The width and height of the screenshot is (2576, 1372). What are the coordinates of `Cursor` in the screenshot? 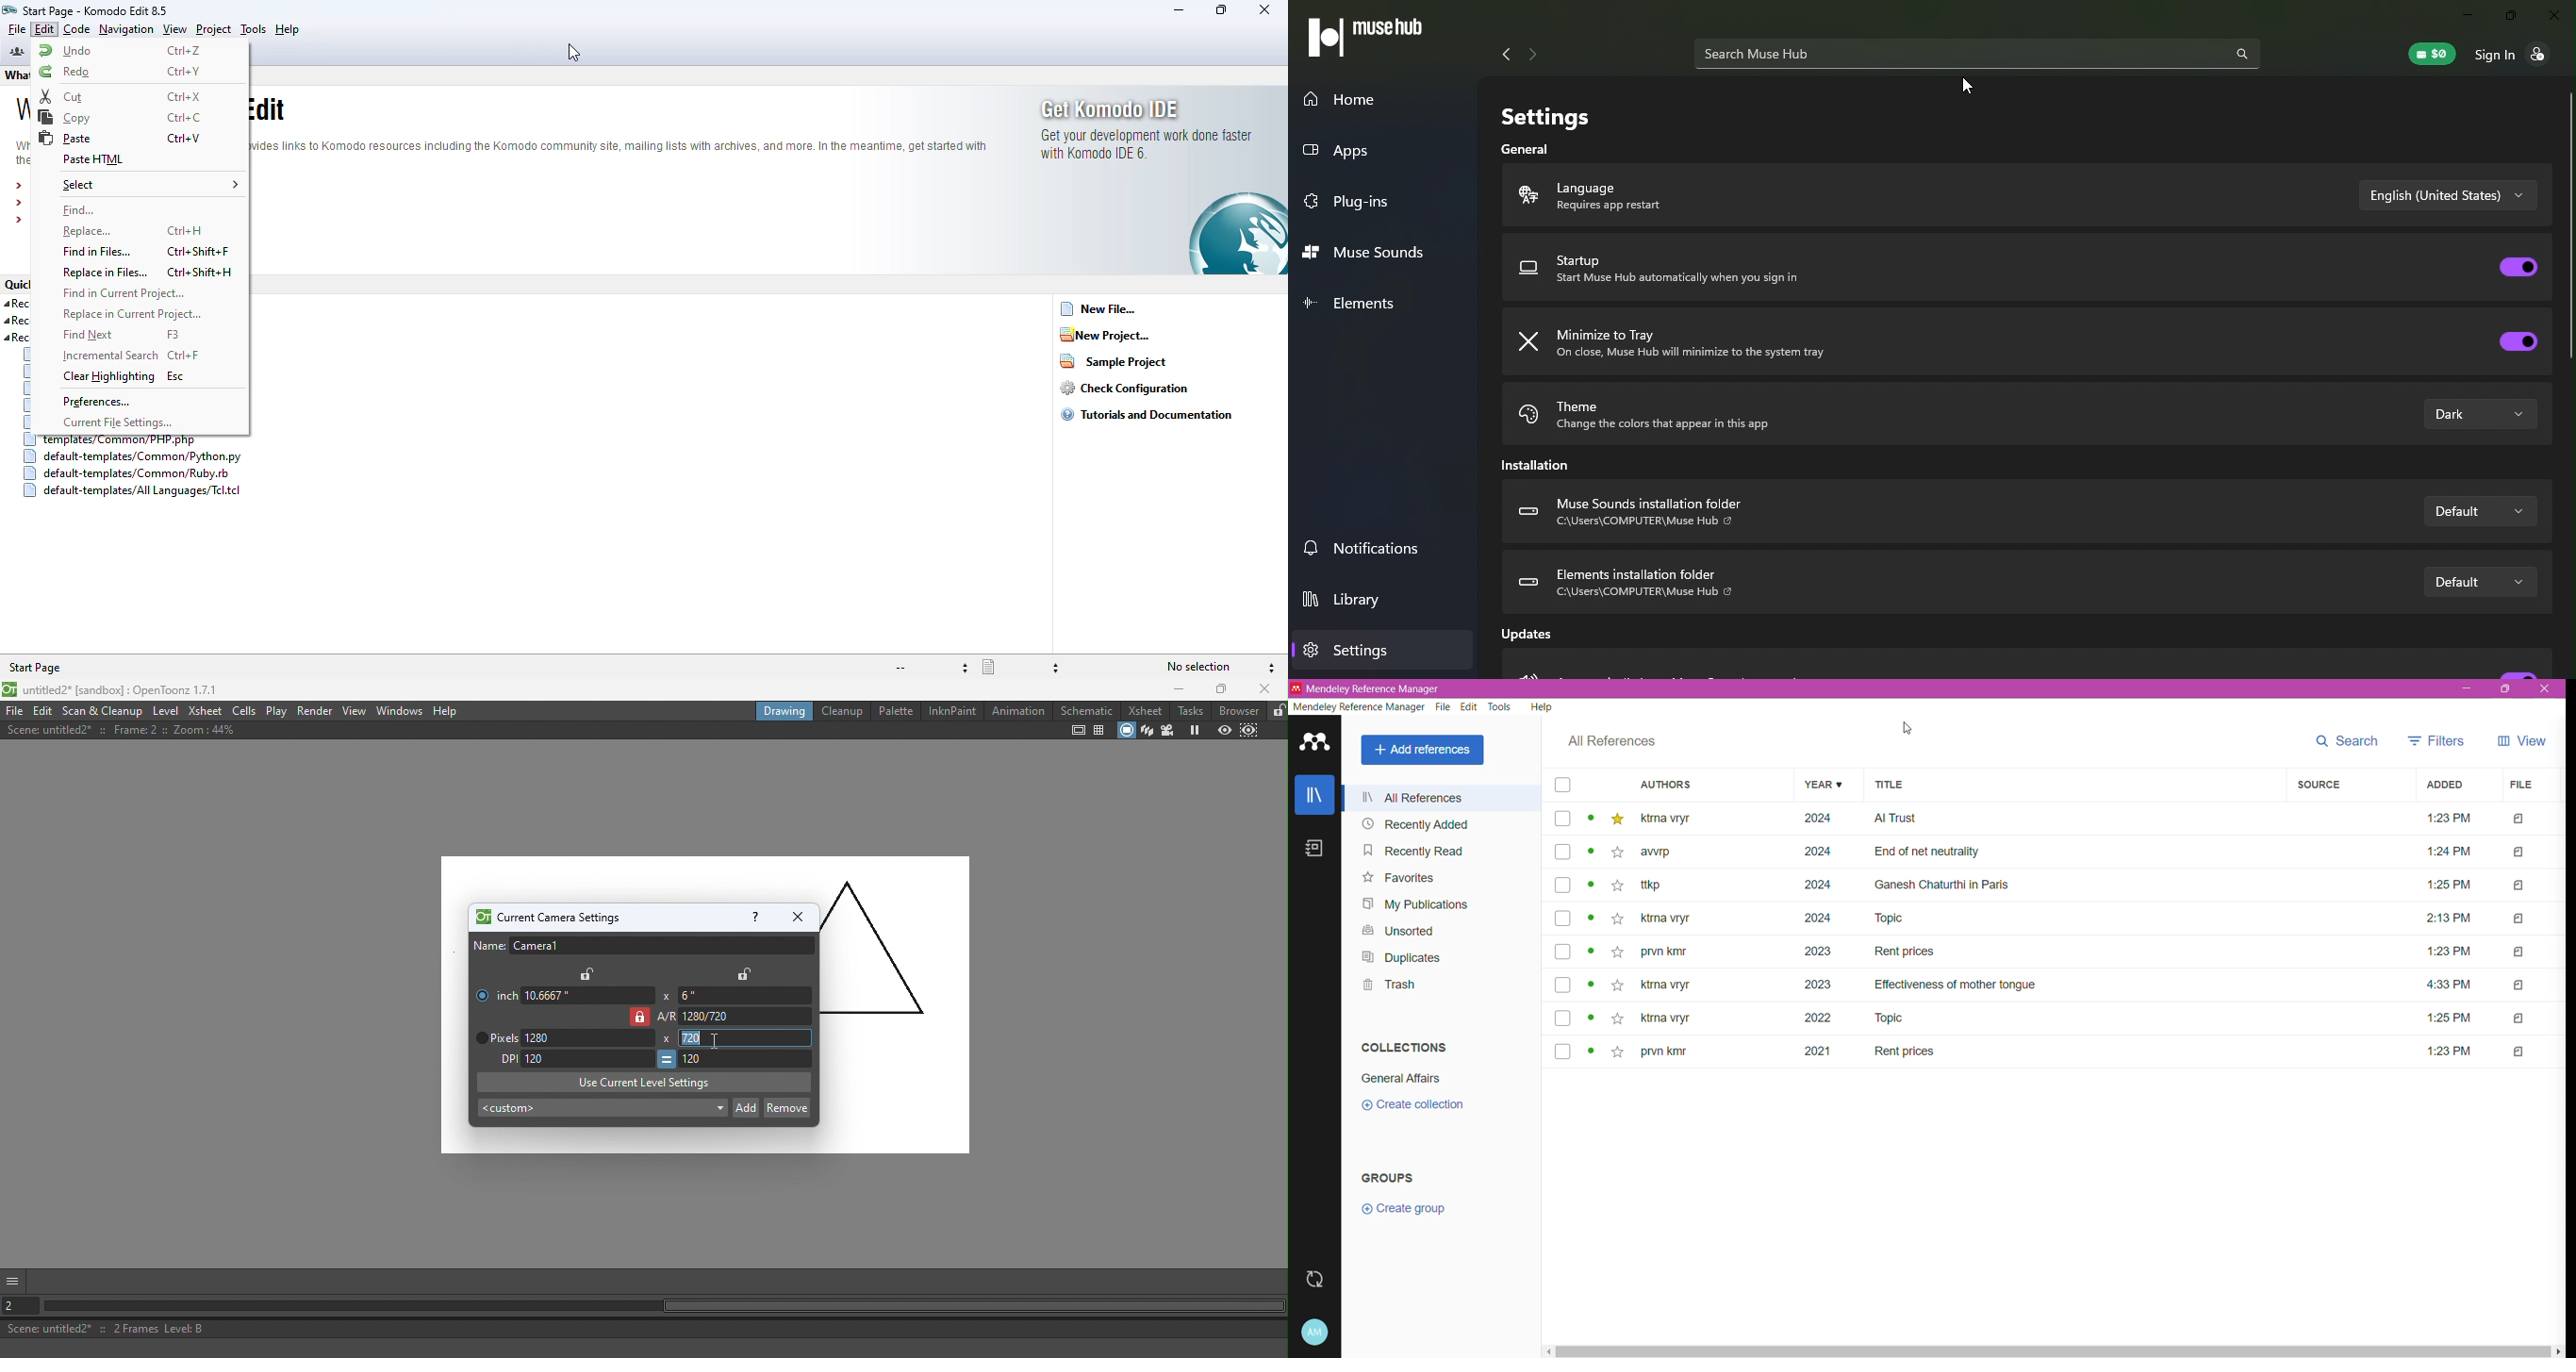 It's located at (1967, 86).